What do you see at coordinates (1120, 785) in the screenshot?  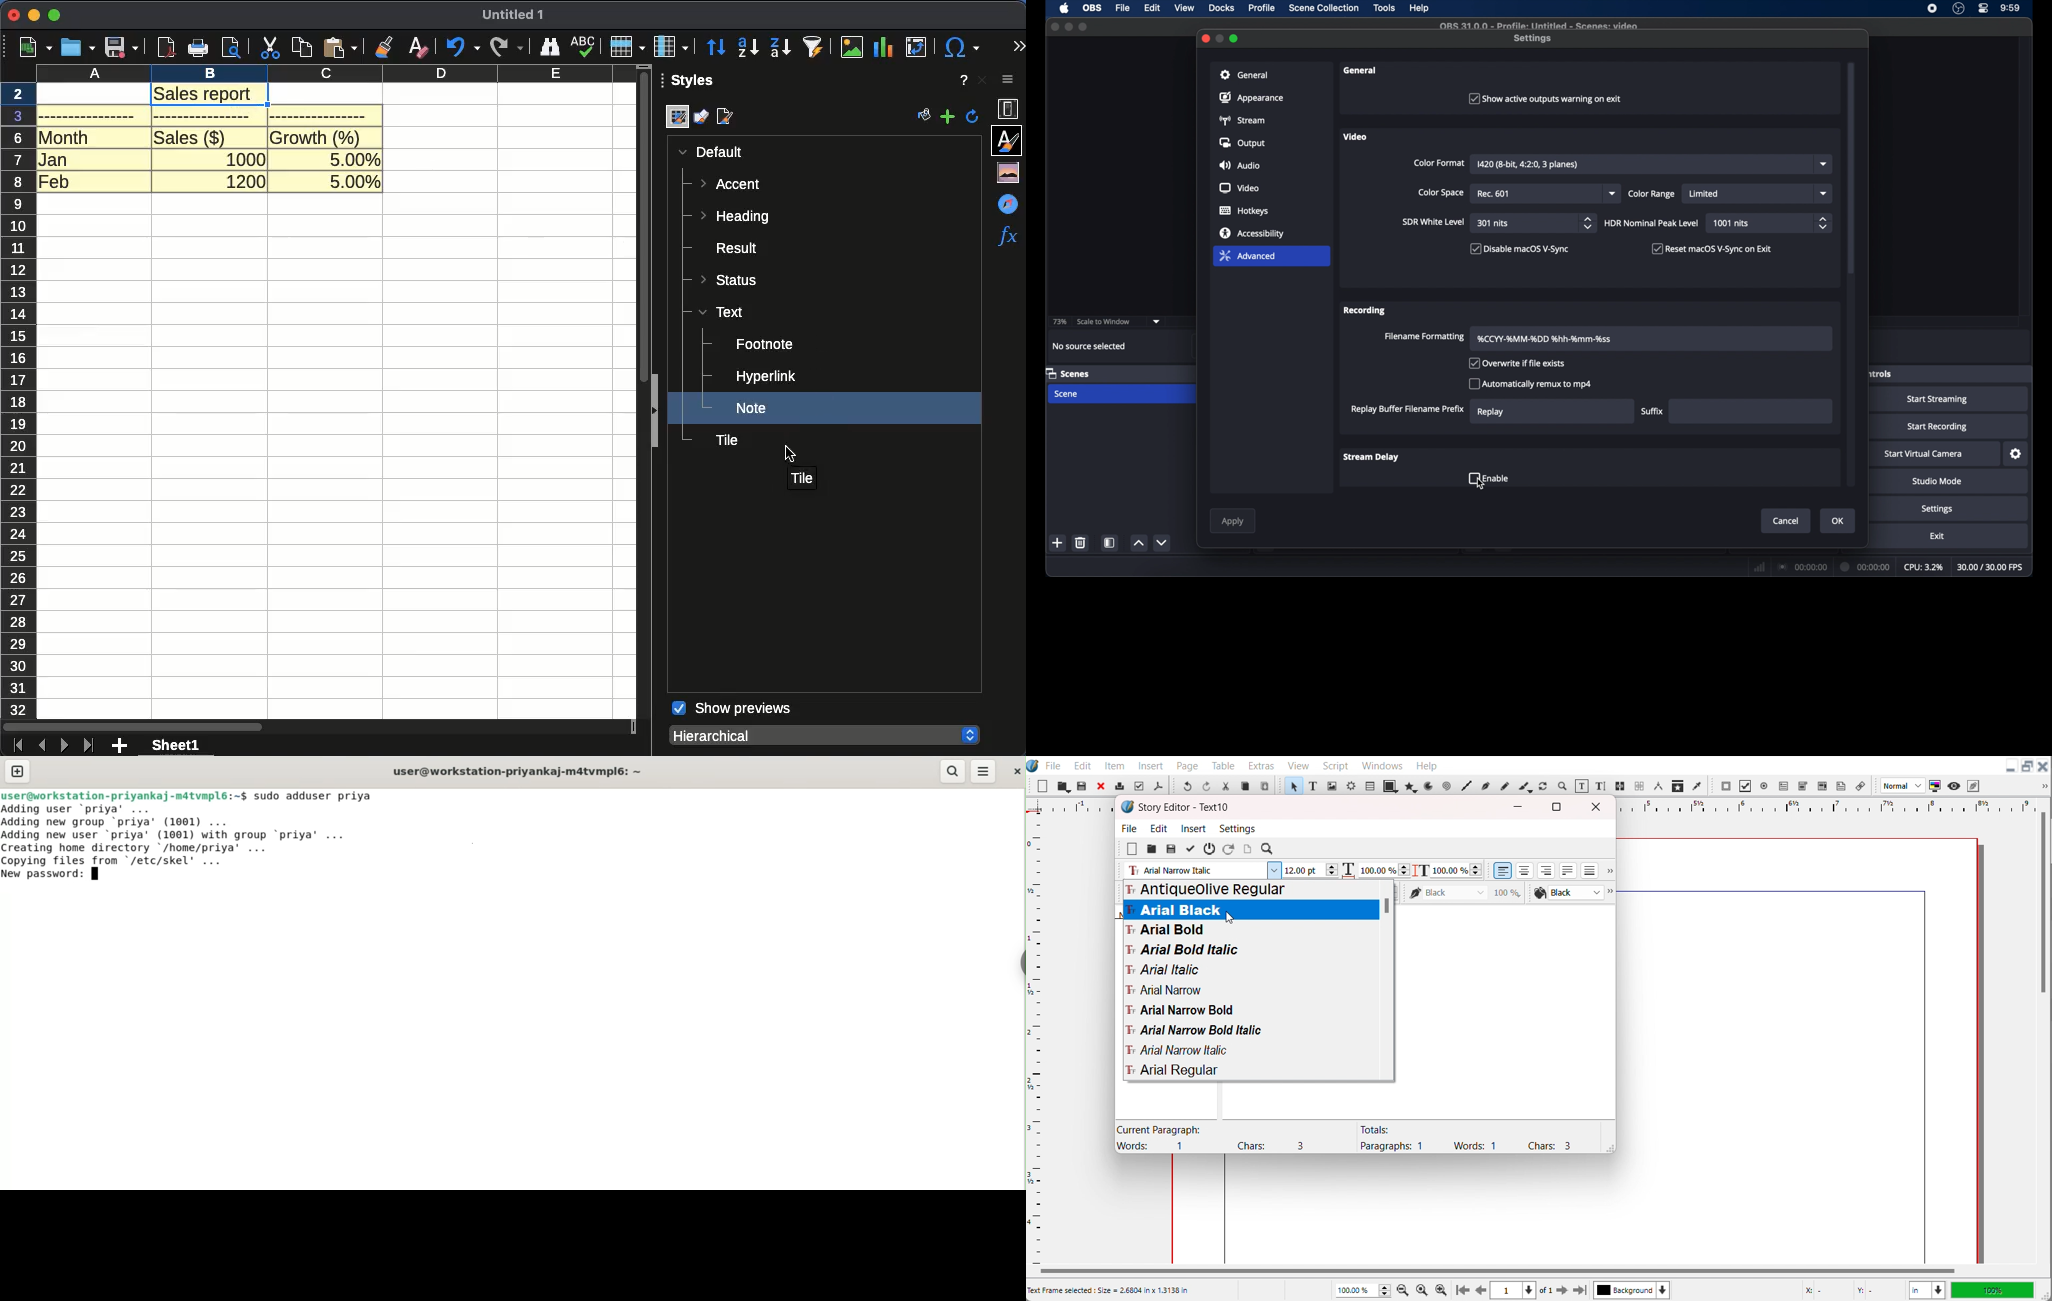 I see `Print` at bounding box center [1120, 785].